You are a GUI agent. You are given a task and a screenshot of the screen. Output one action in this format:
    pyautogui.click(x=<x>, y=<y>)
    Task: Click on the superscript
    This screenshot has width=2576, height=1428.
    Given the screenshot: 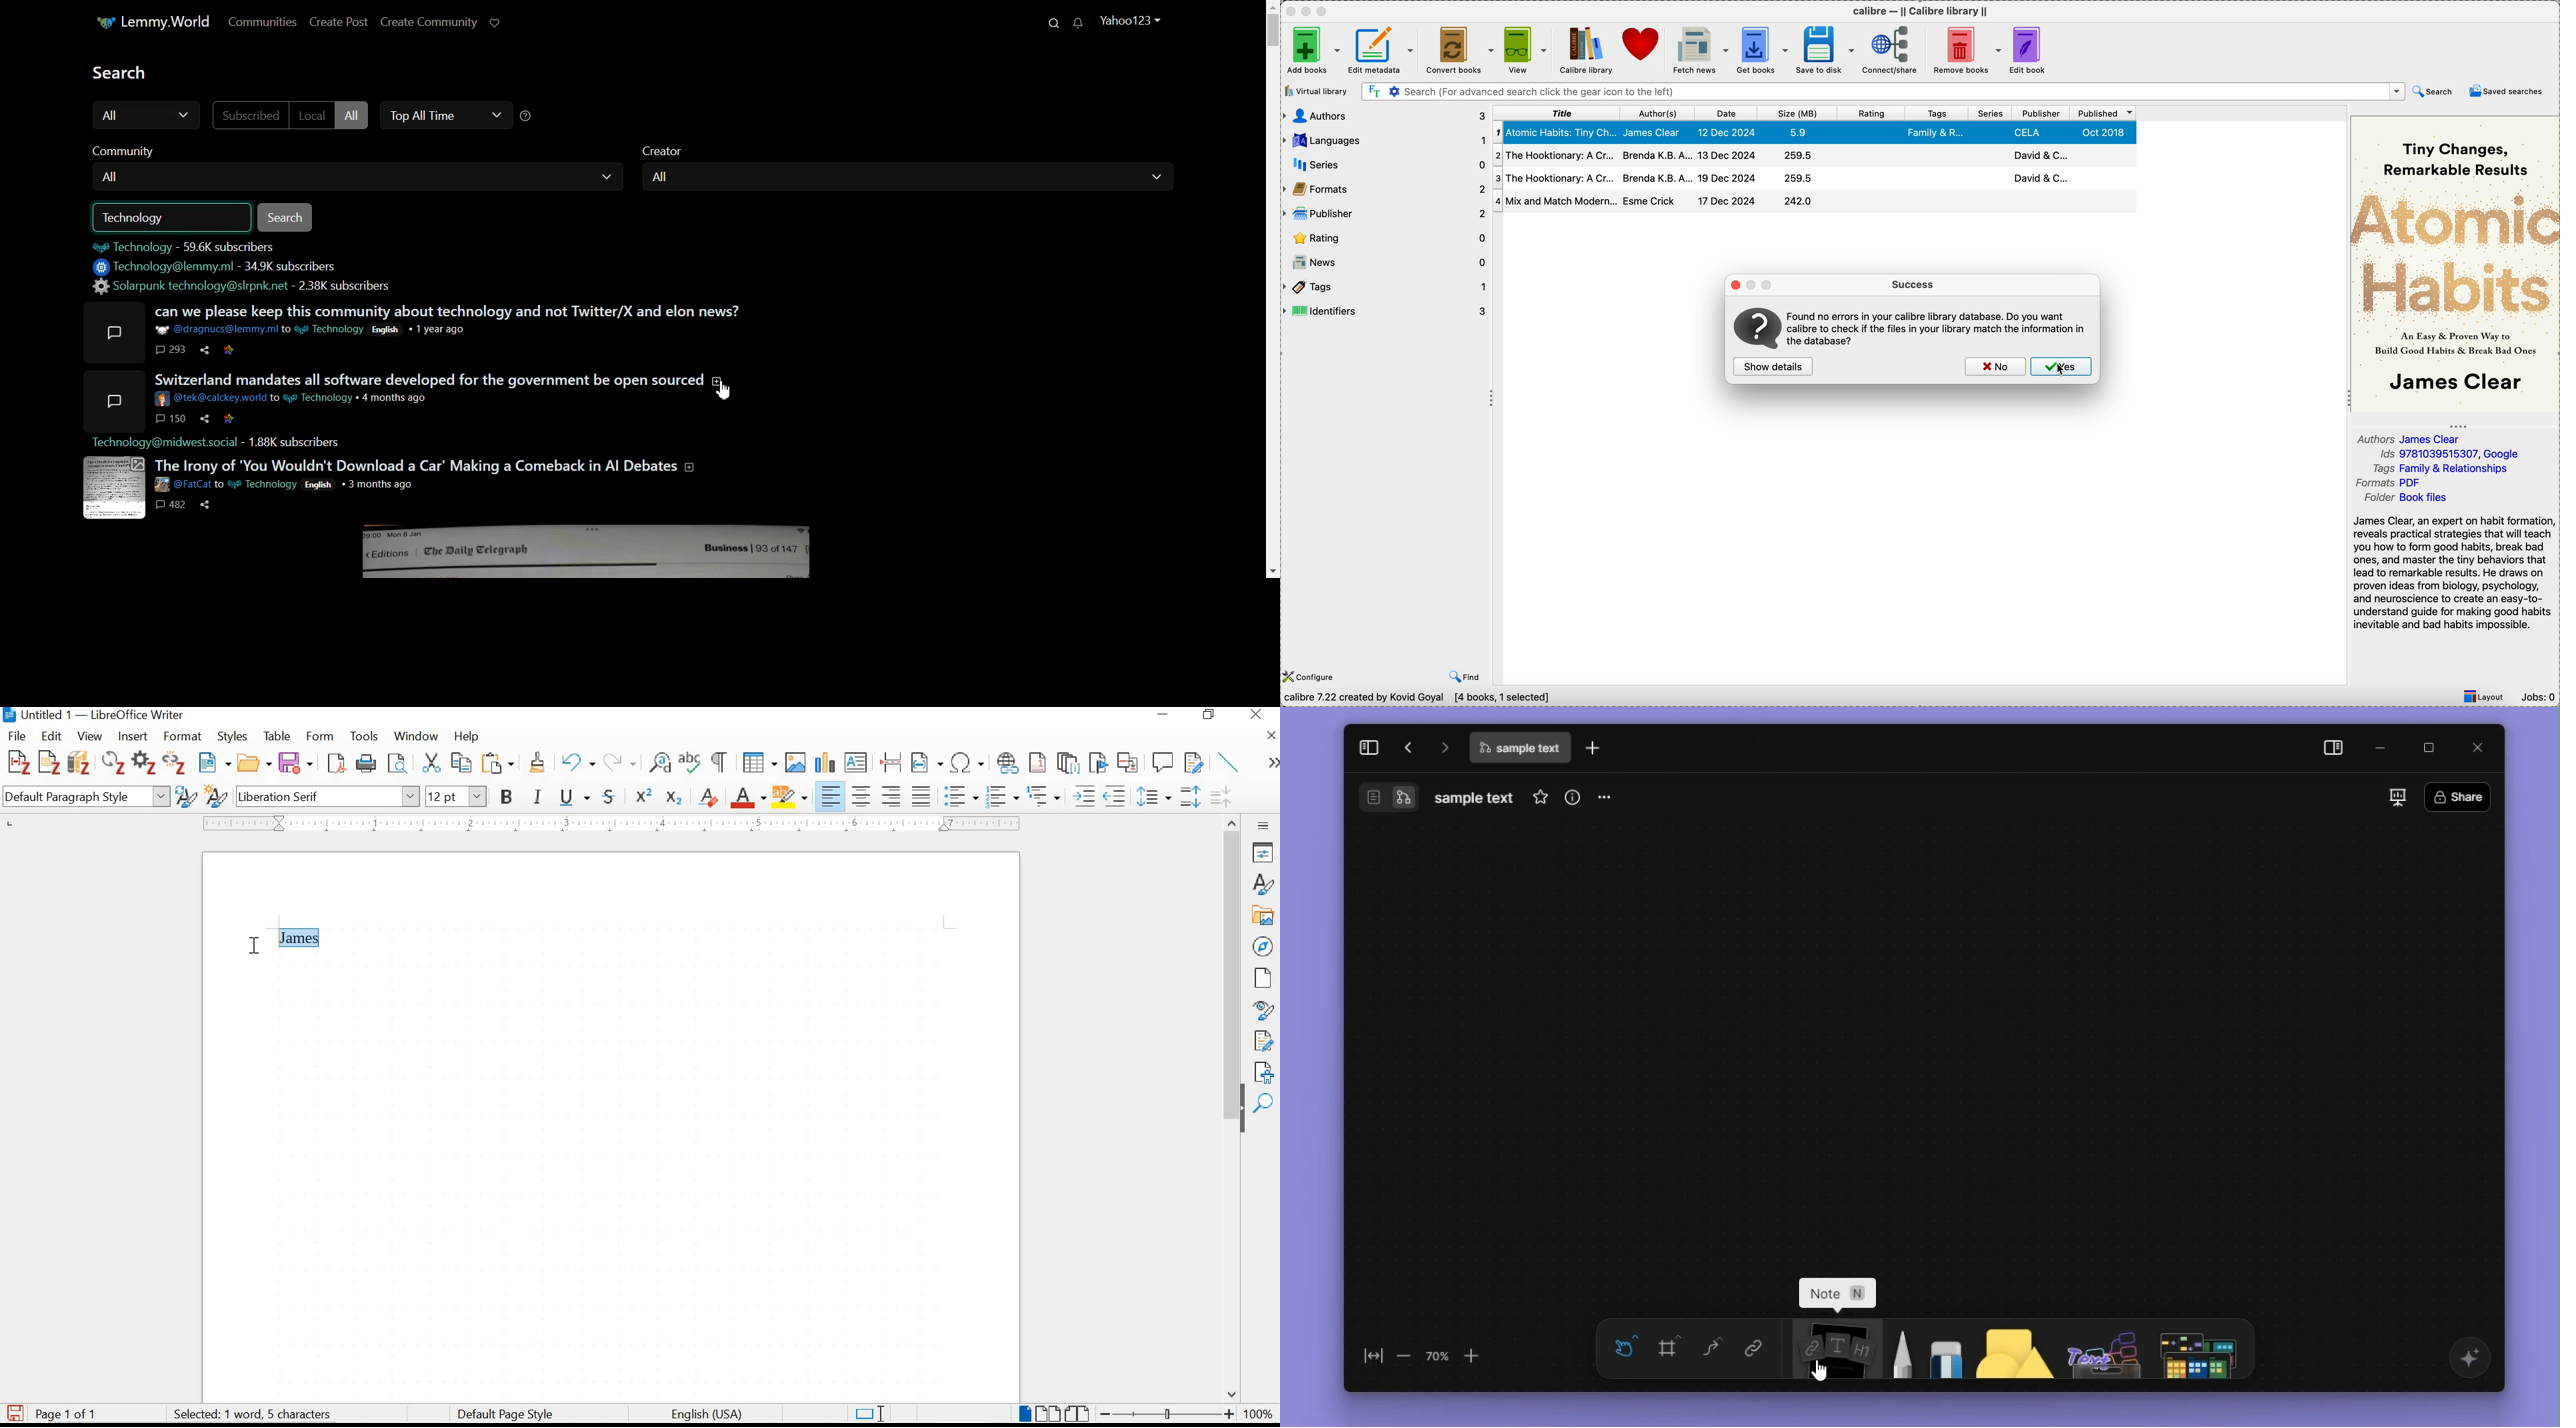 What is the action you would take?
    pyautogui.click(x=645, y=795)
    